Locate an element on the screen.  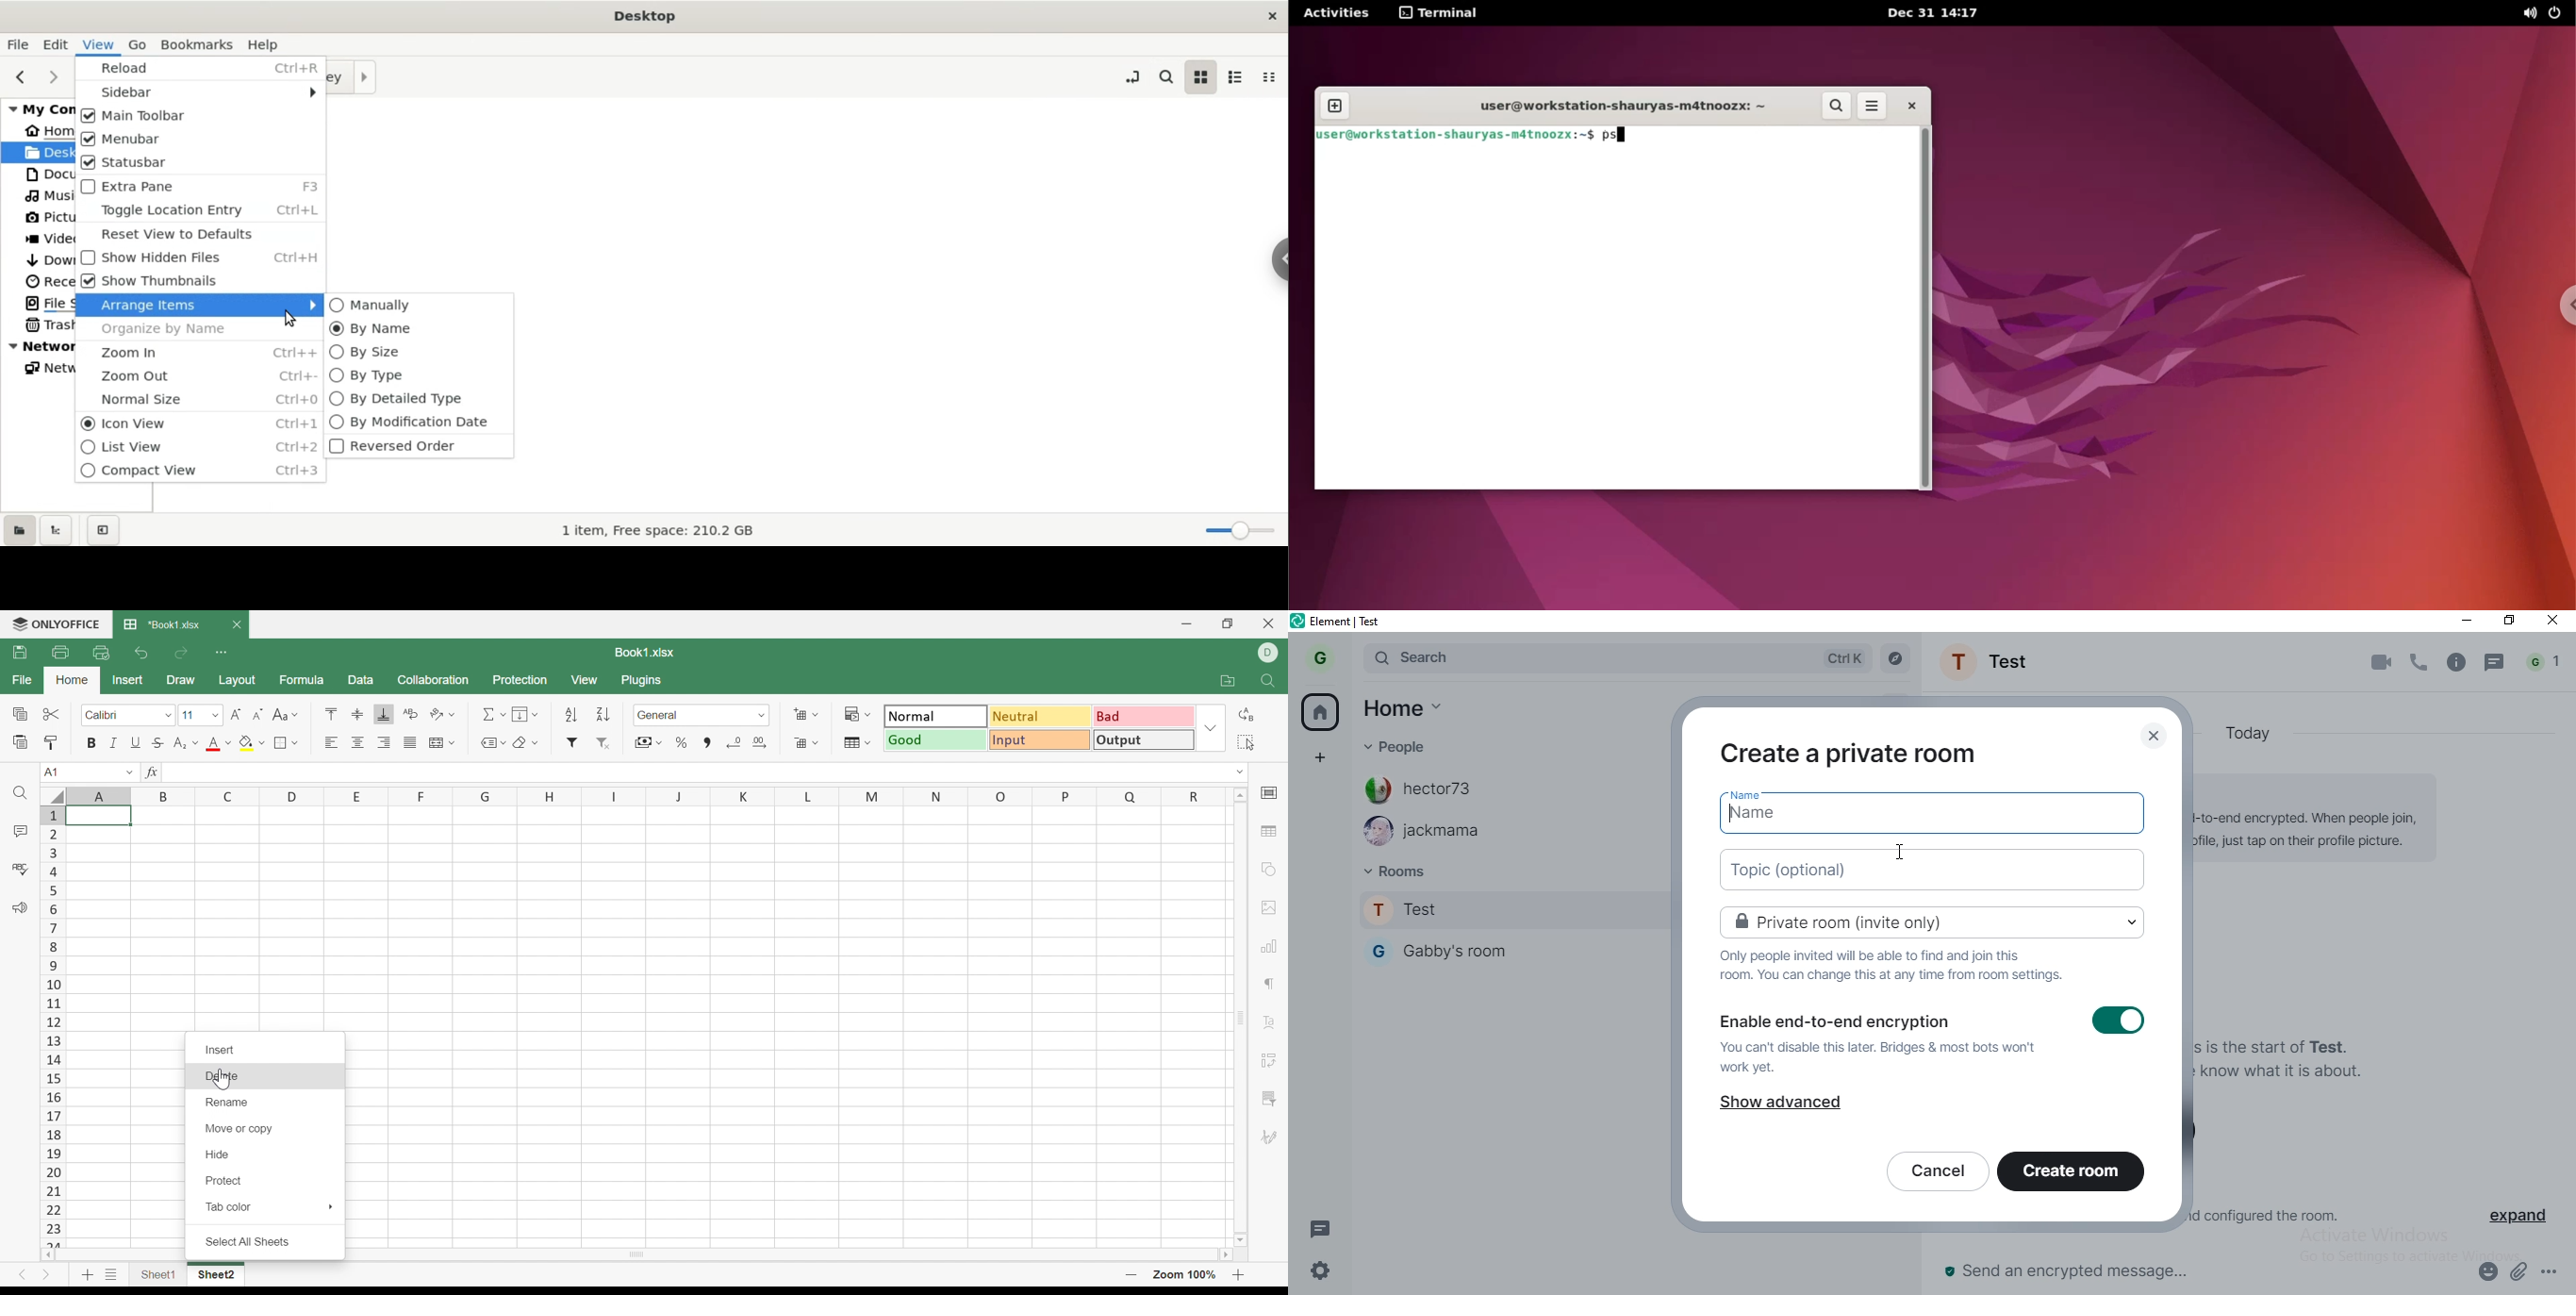
create a private room is located at coordinates (1857, 755).